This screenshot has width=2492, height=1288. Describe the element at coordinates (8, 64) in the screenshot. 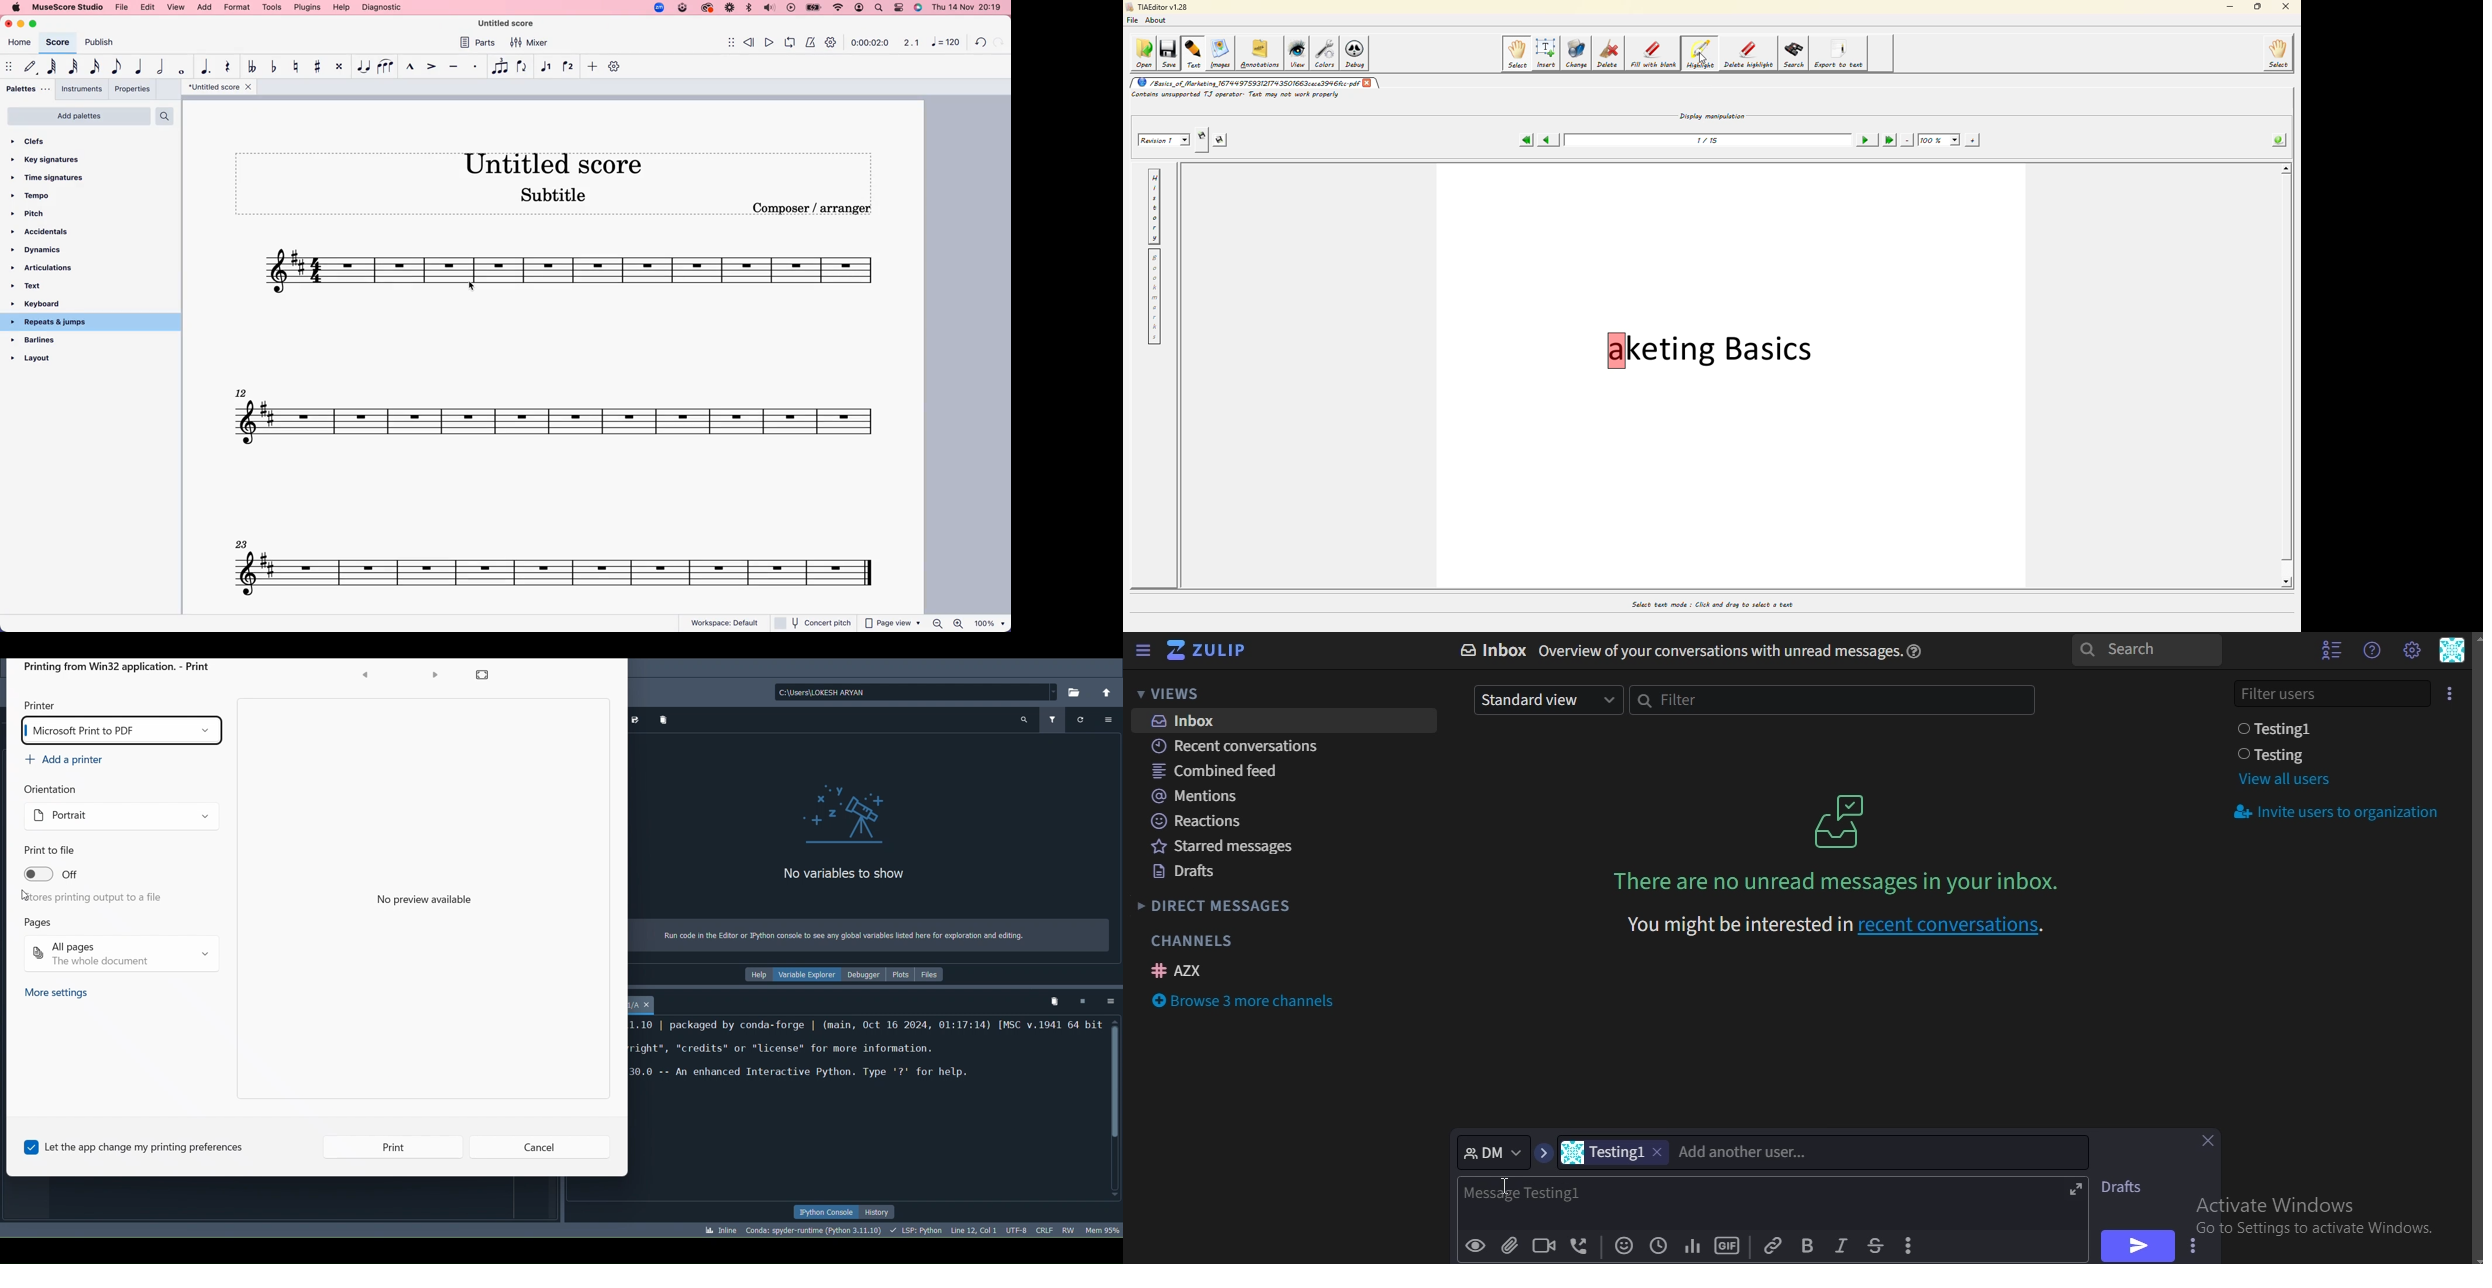

I see `move` at that location.